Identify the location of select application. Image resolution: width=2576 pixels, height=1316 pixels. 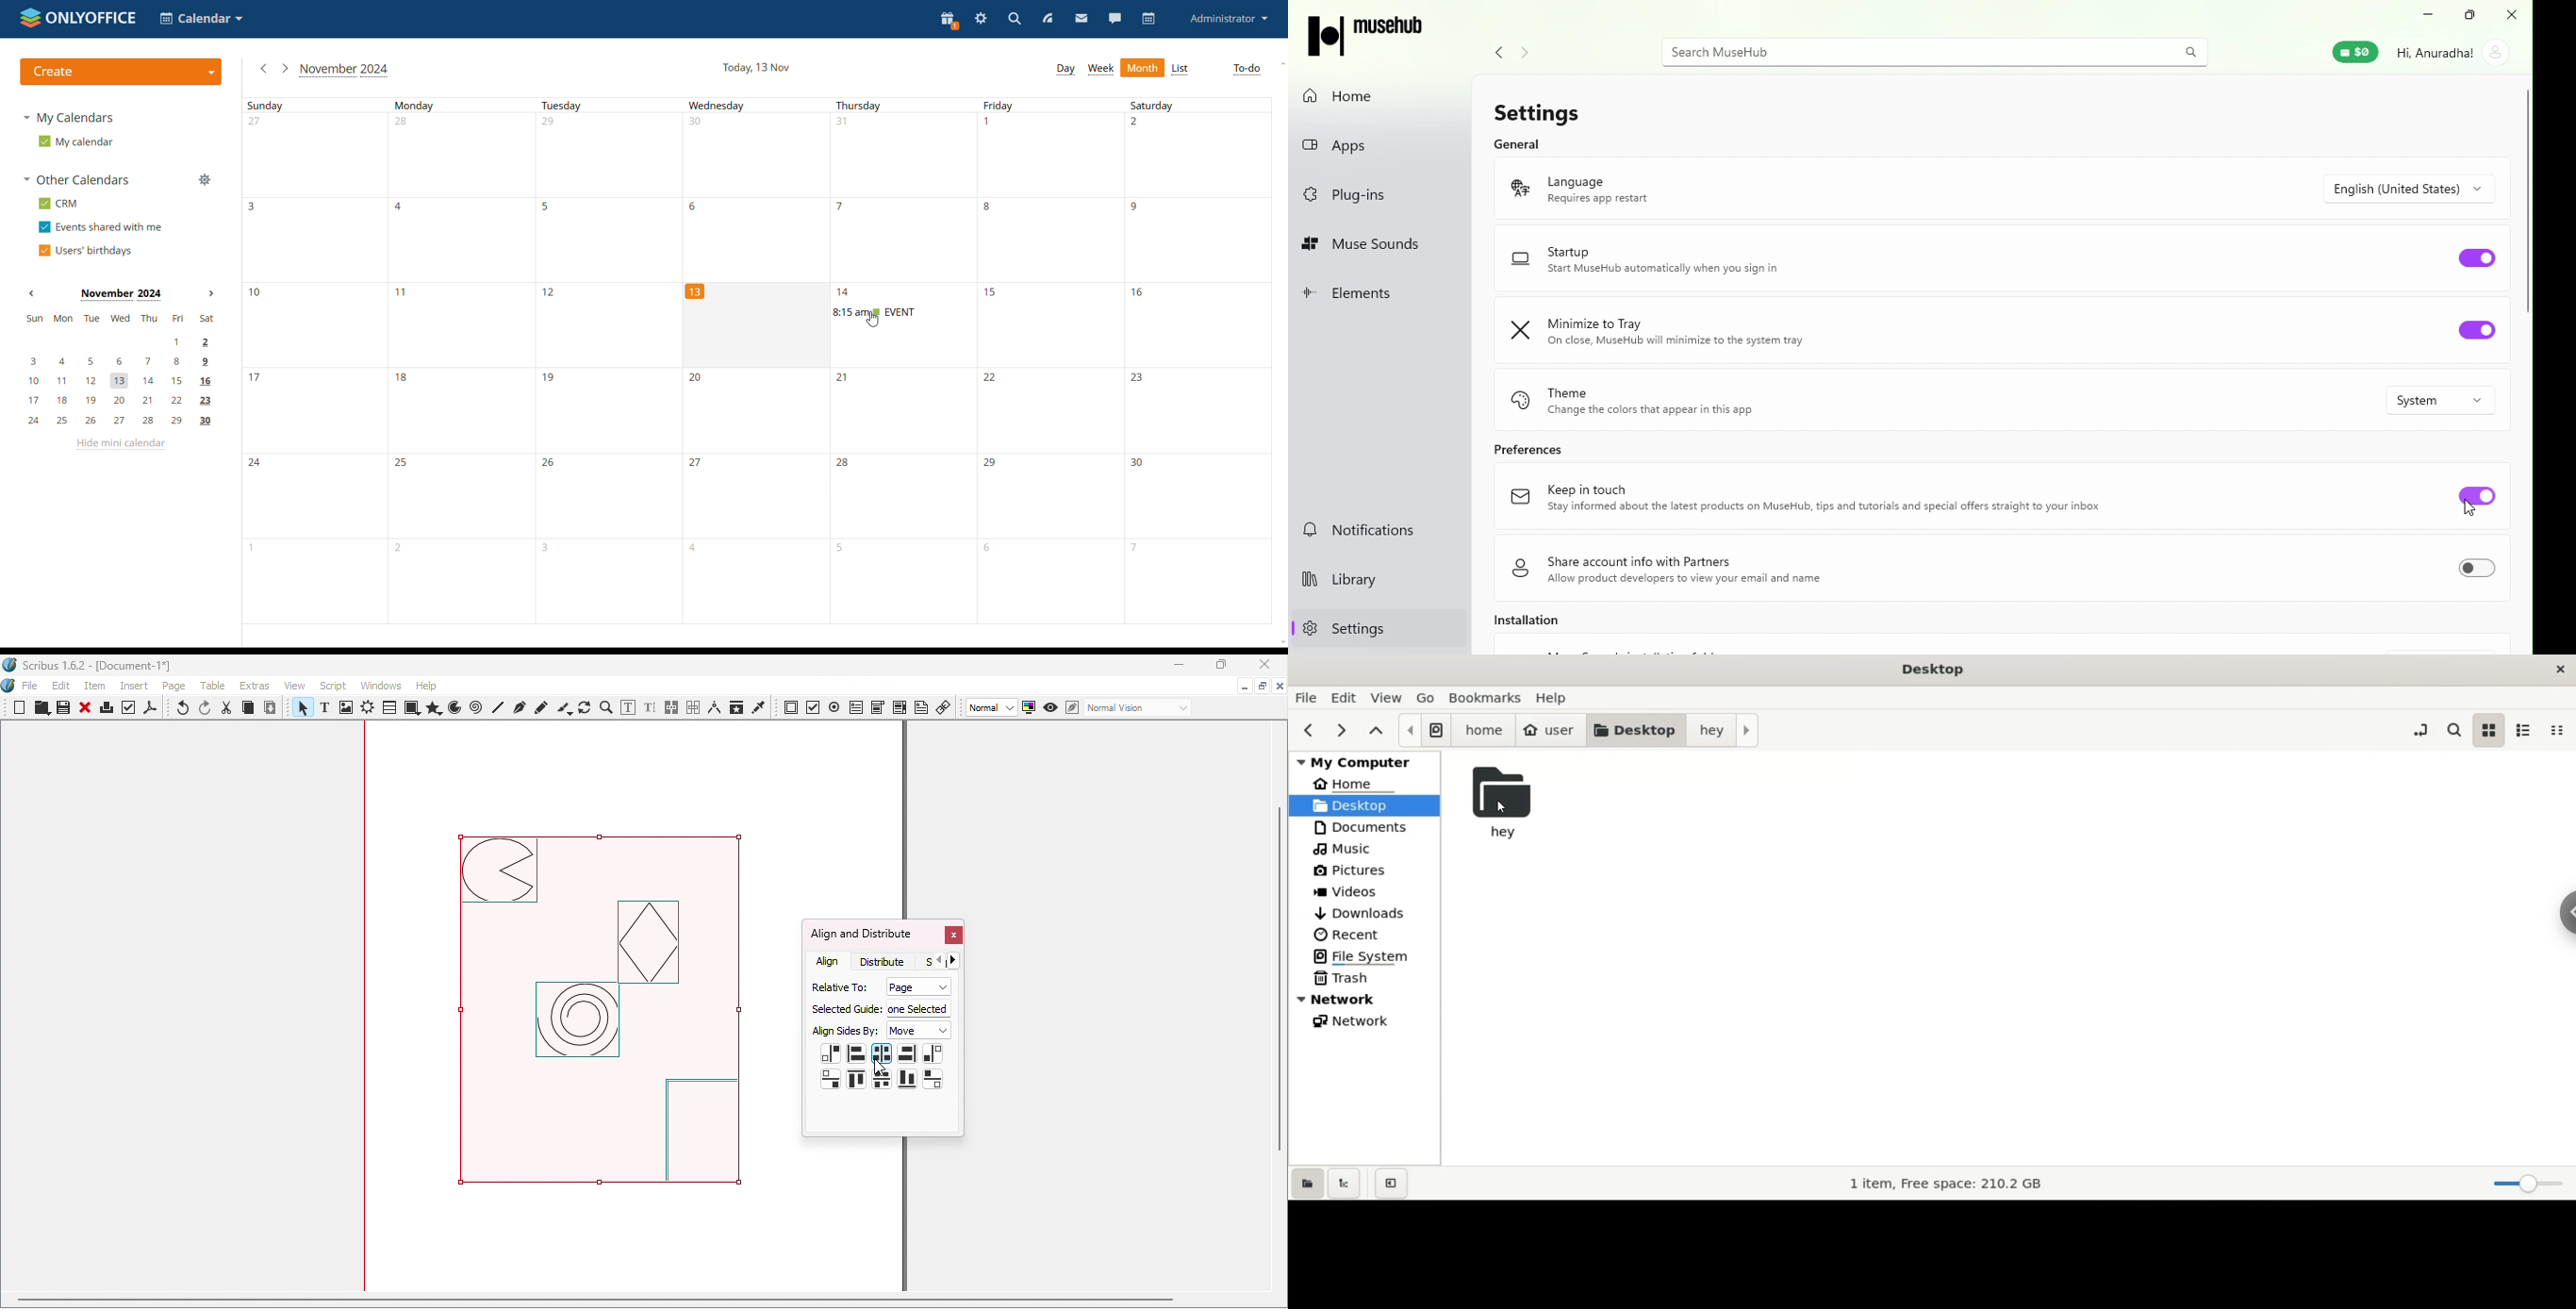
(201, 18).